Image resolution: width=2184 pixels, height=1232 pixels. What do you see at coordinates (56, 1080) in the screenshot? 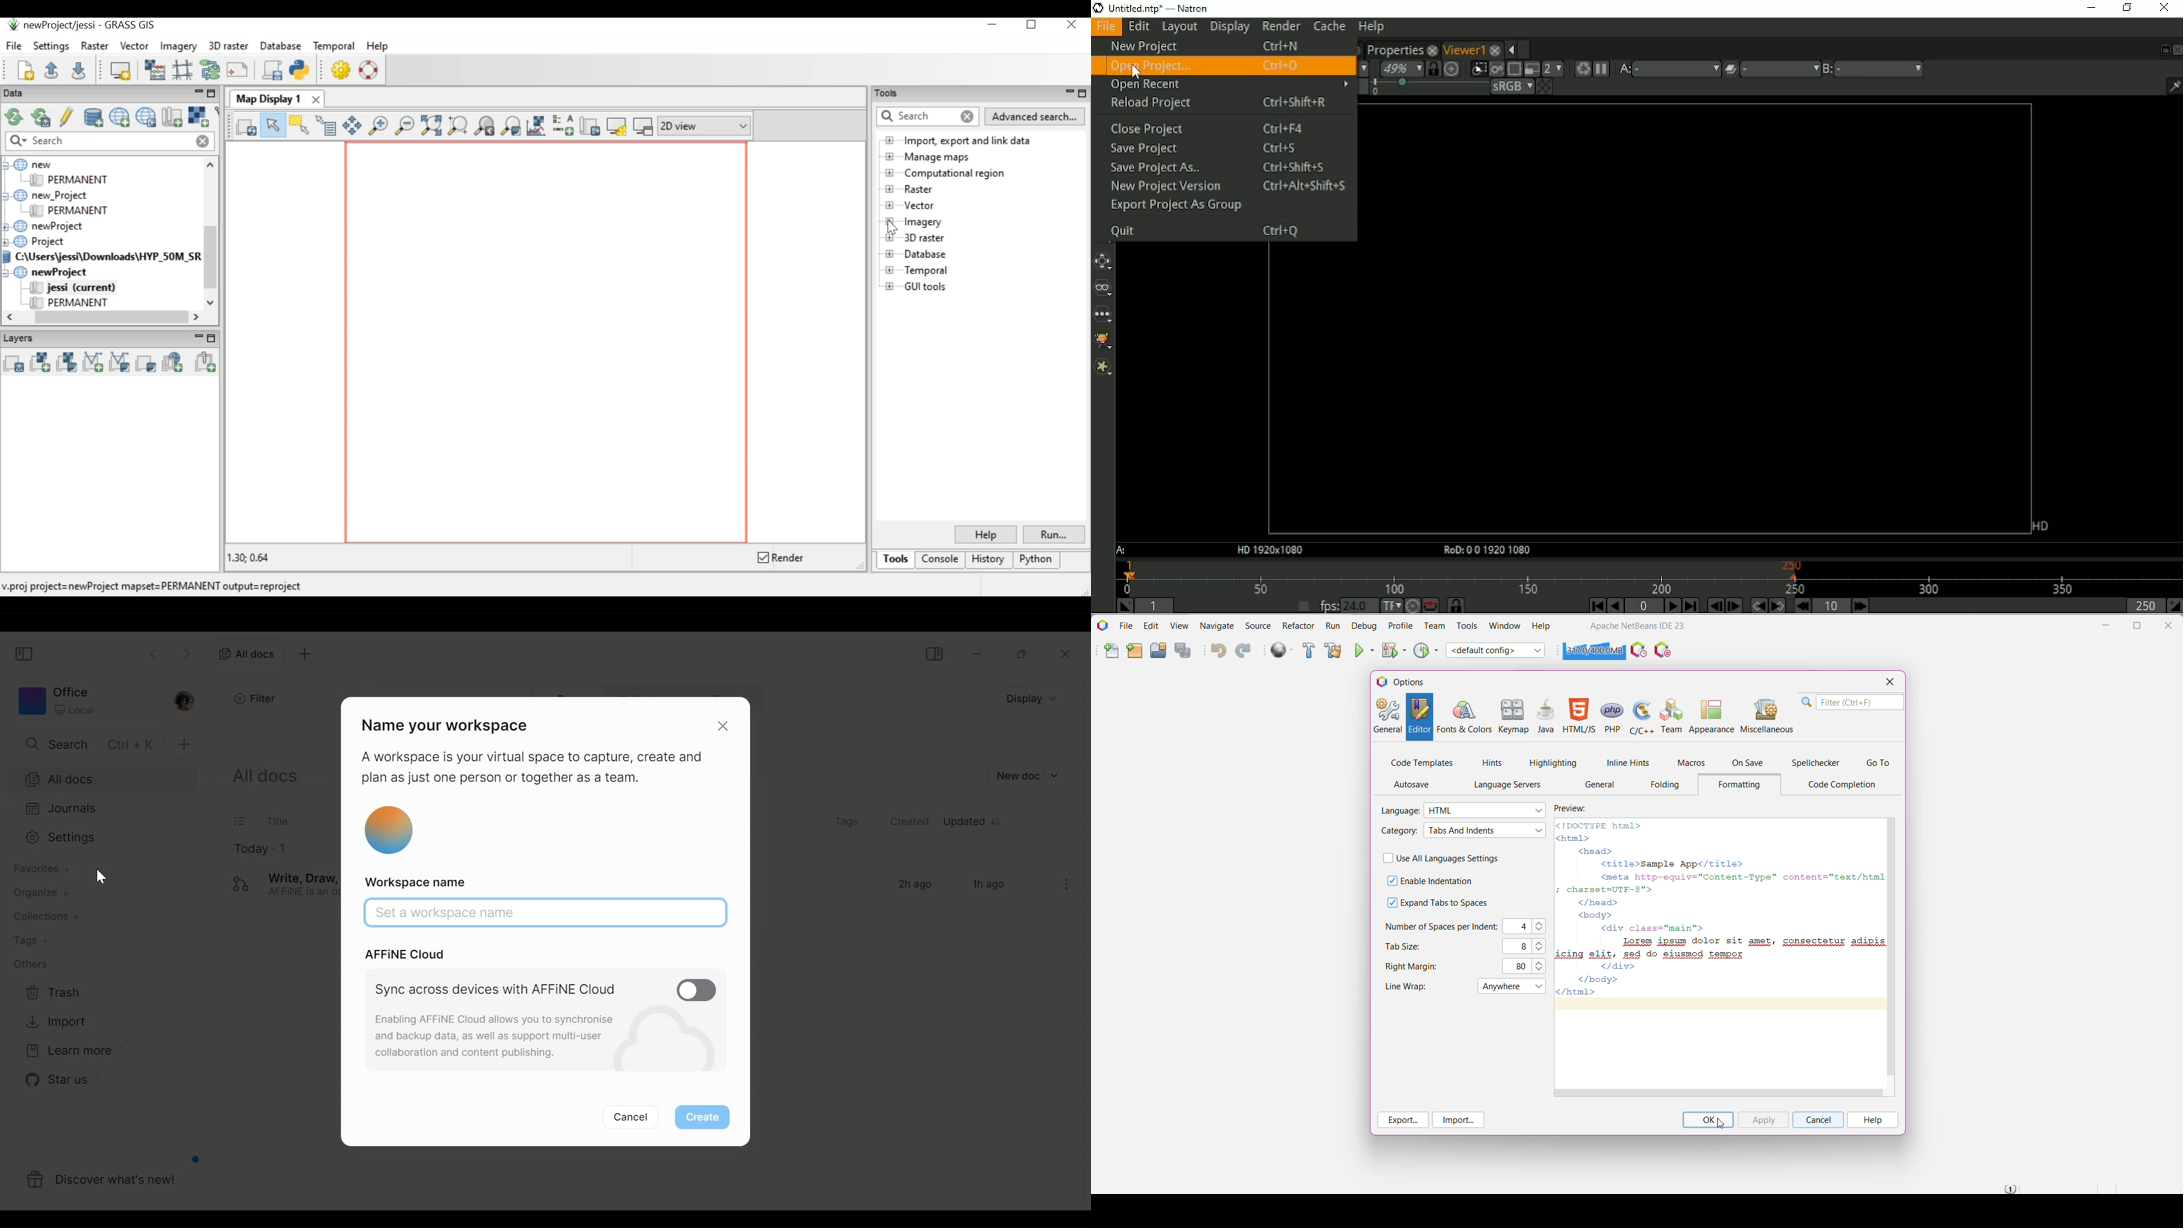
I see `Star us` at bounding box center [56, 1080].